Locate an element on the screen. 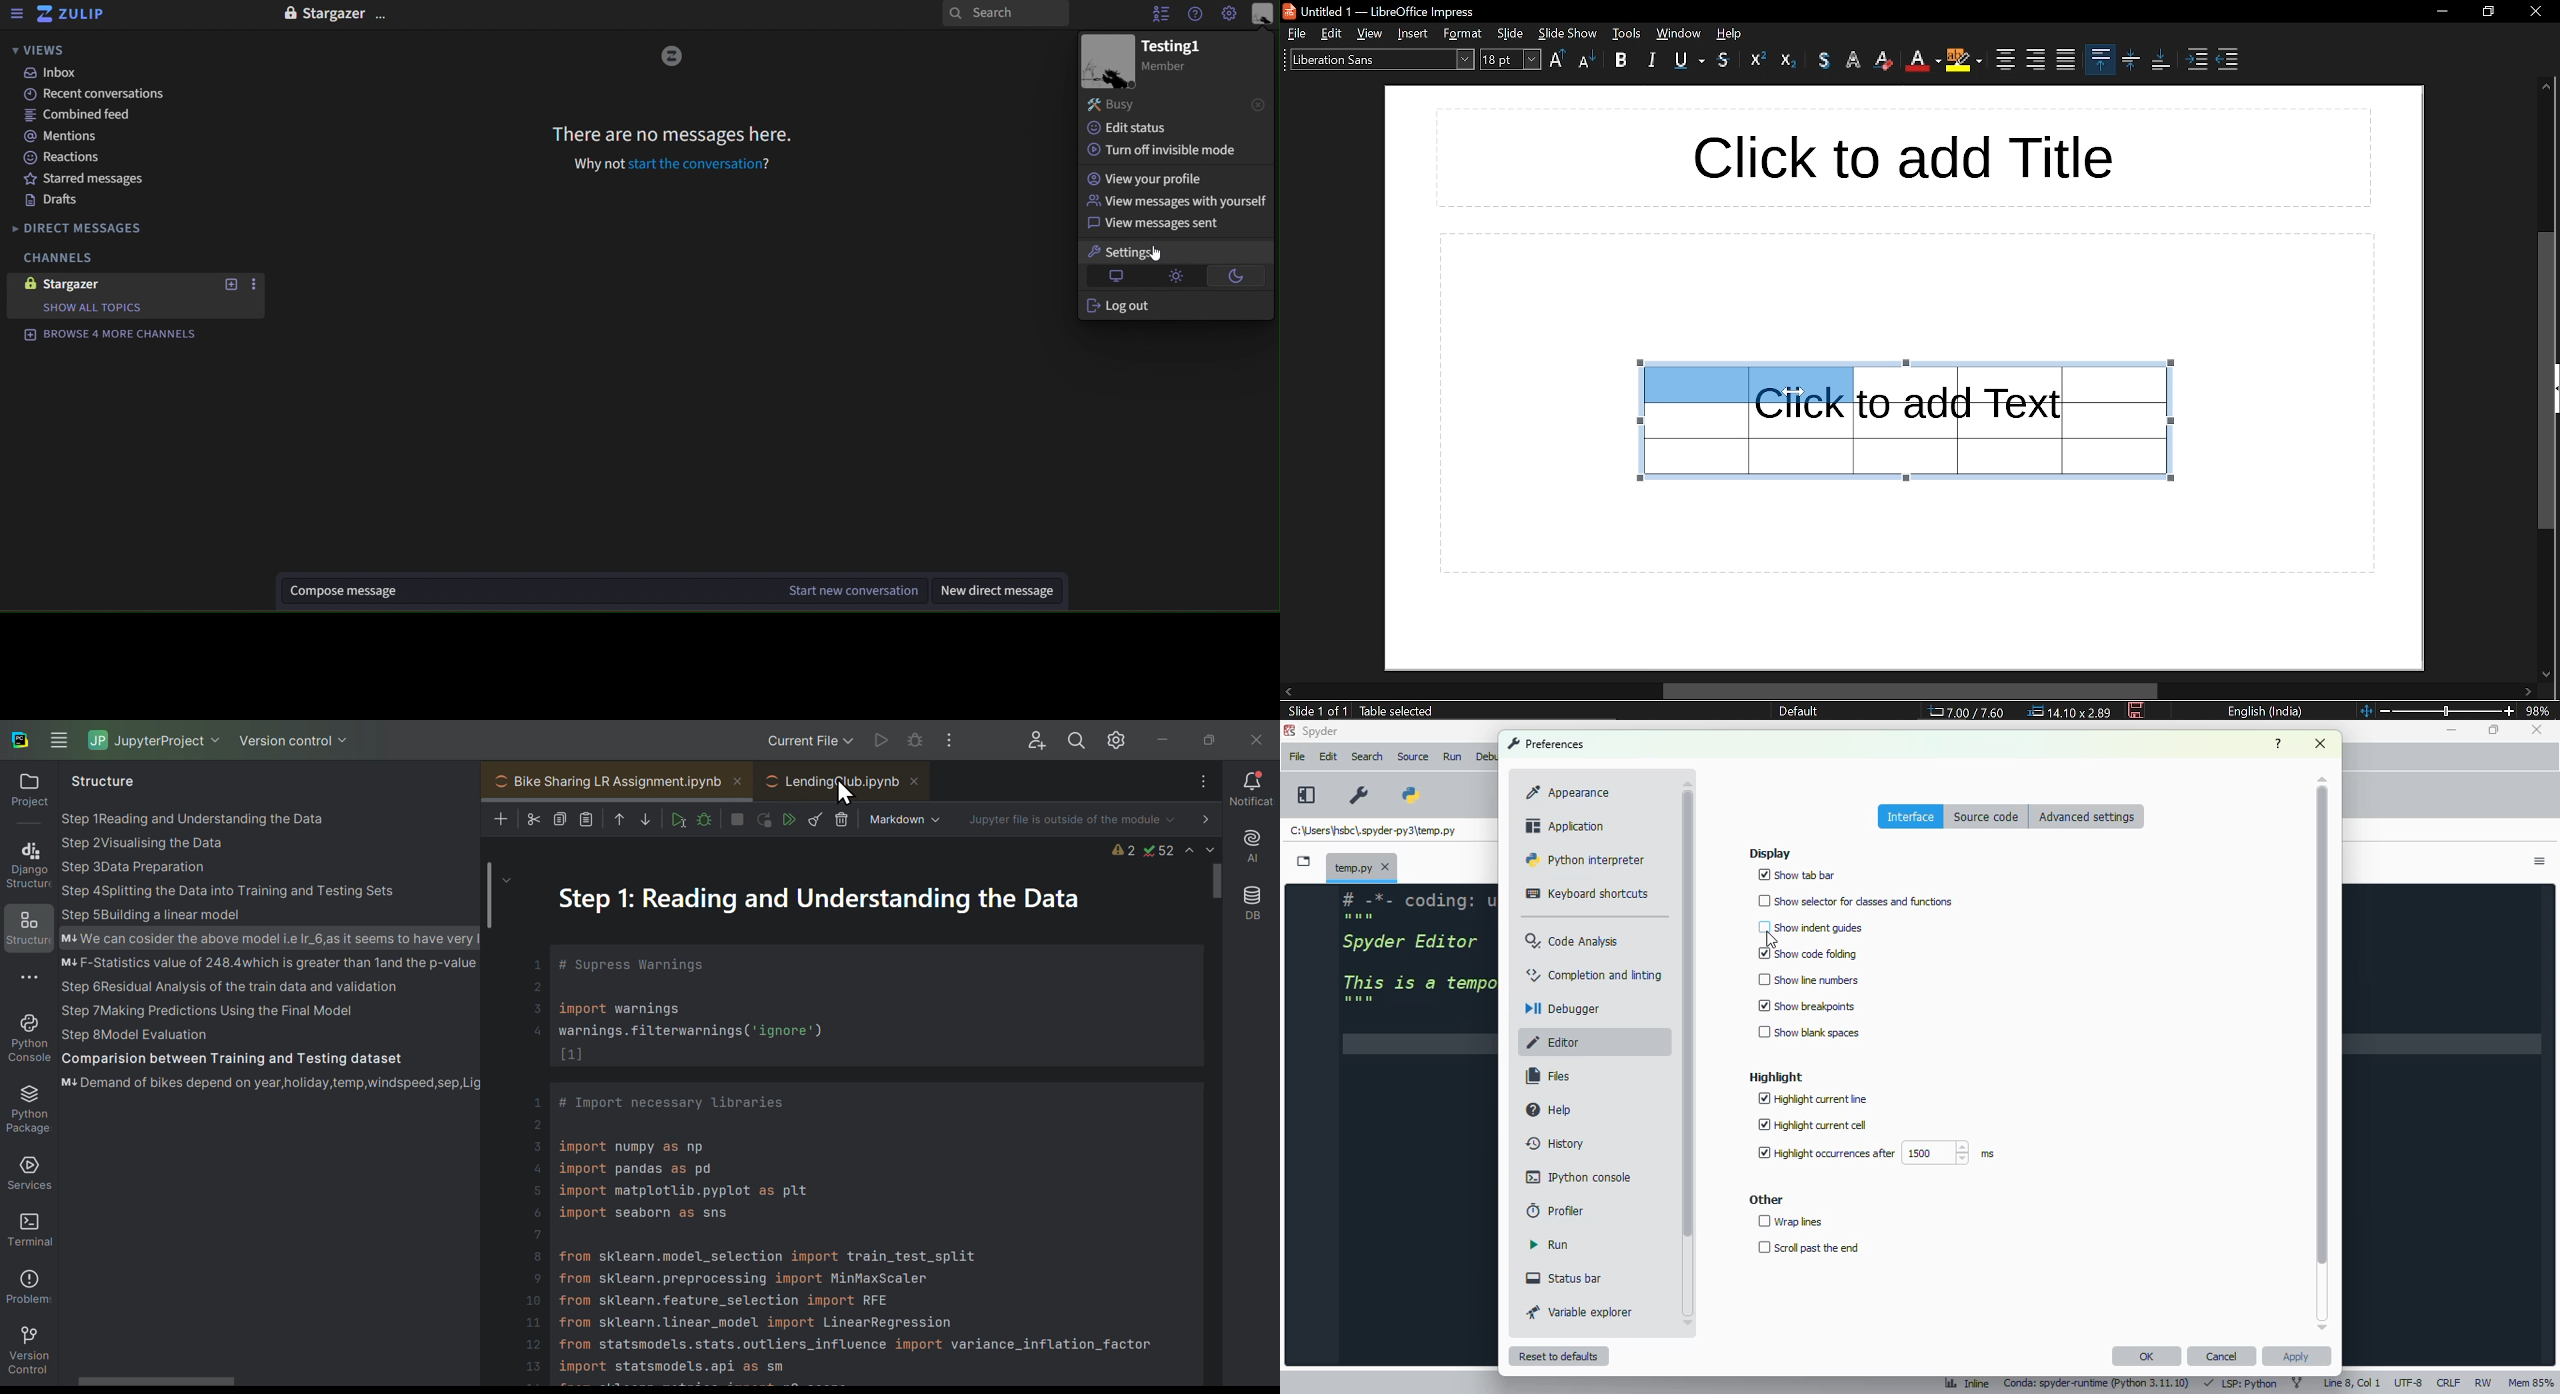  Terminal is located at coordinates (27, 1228).